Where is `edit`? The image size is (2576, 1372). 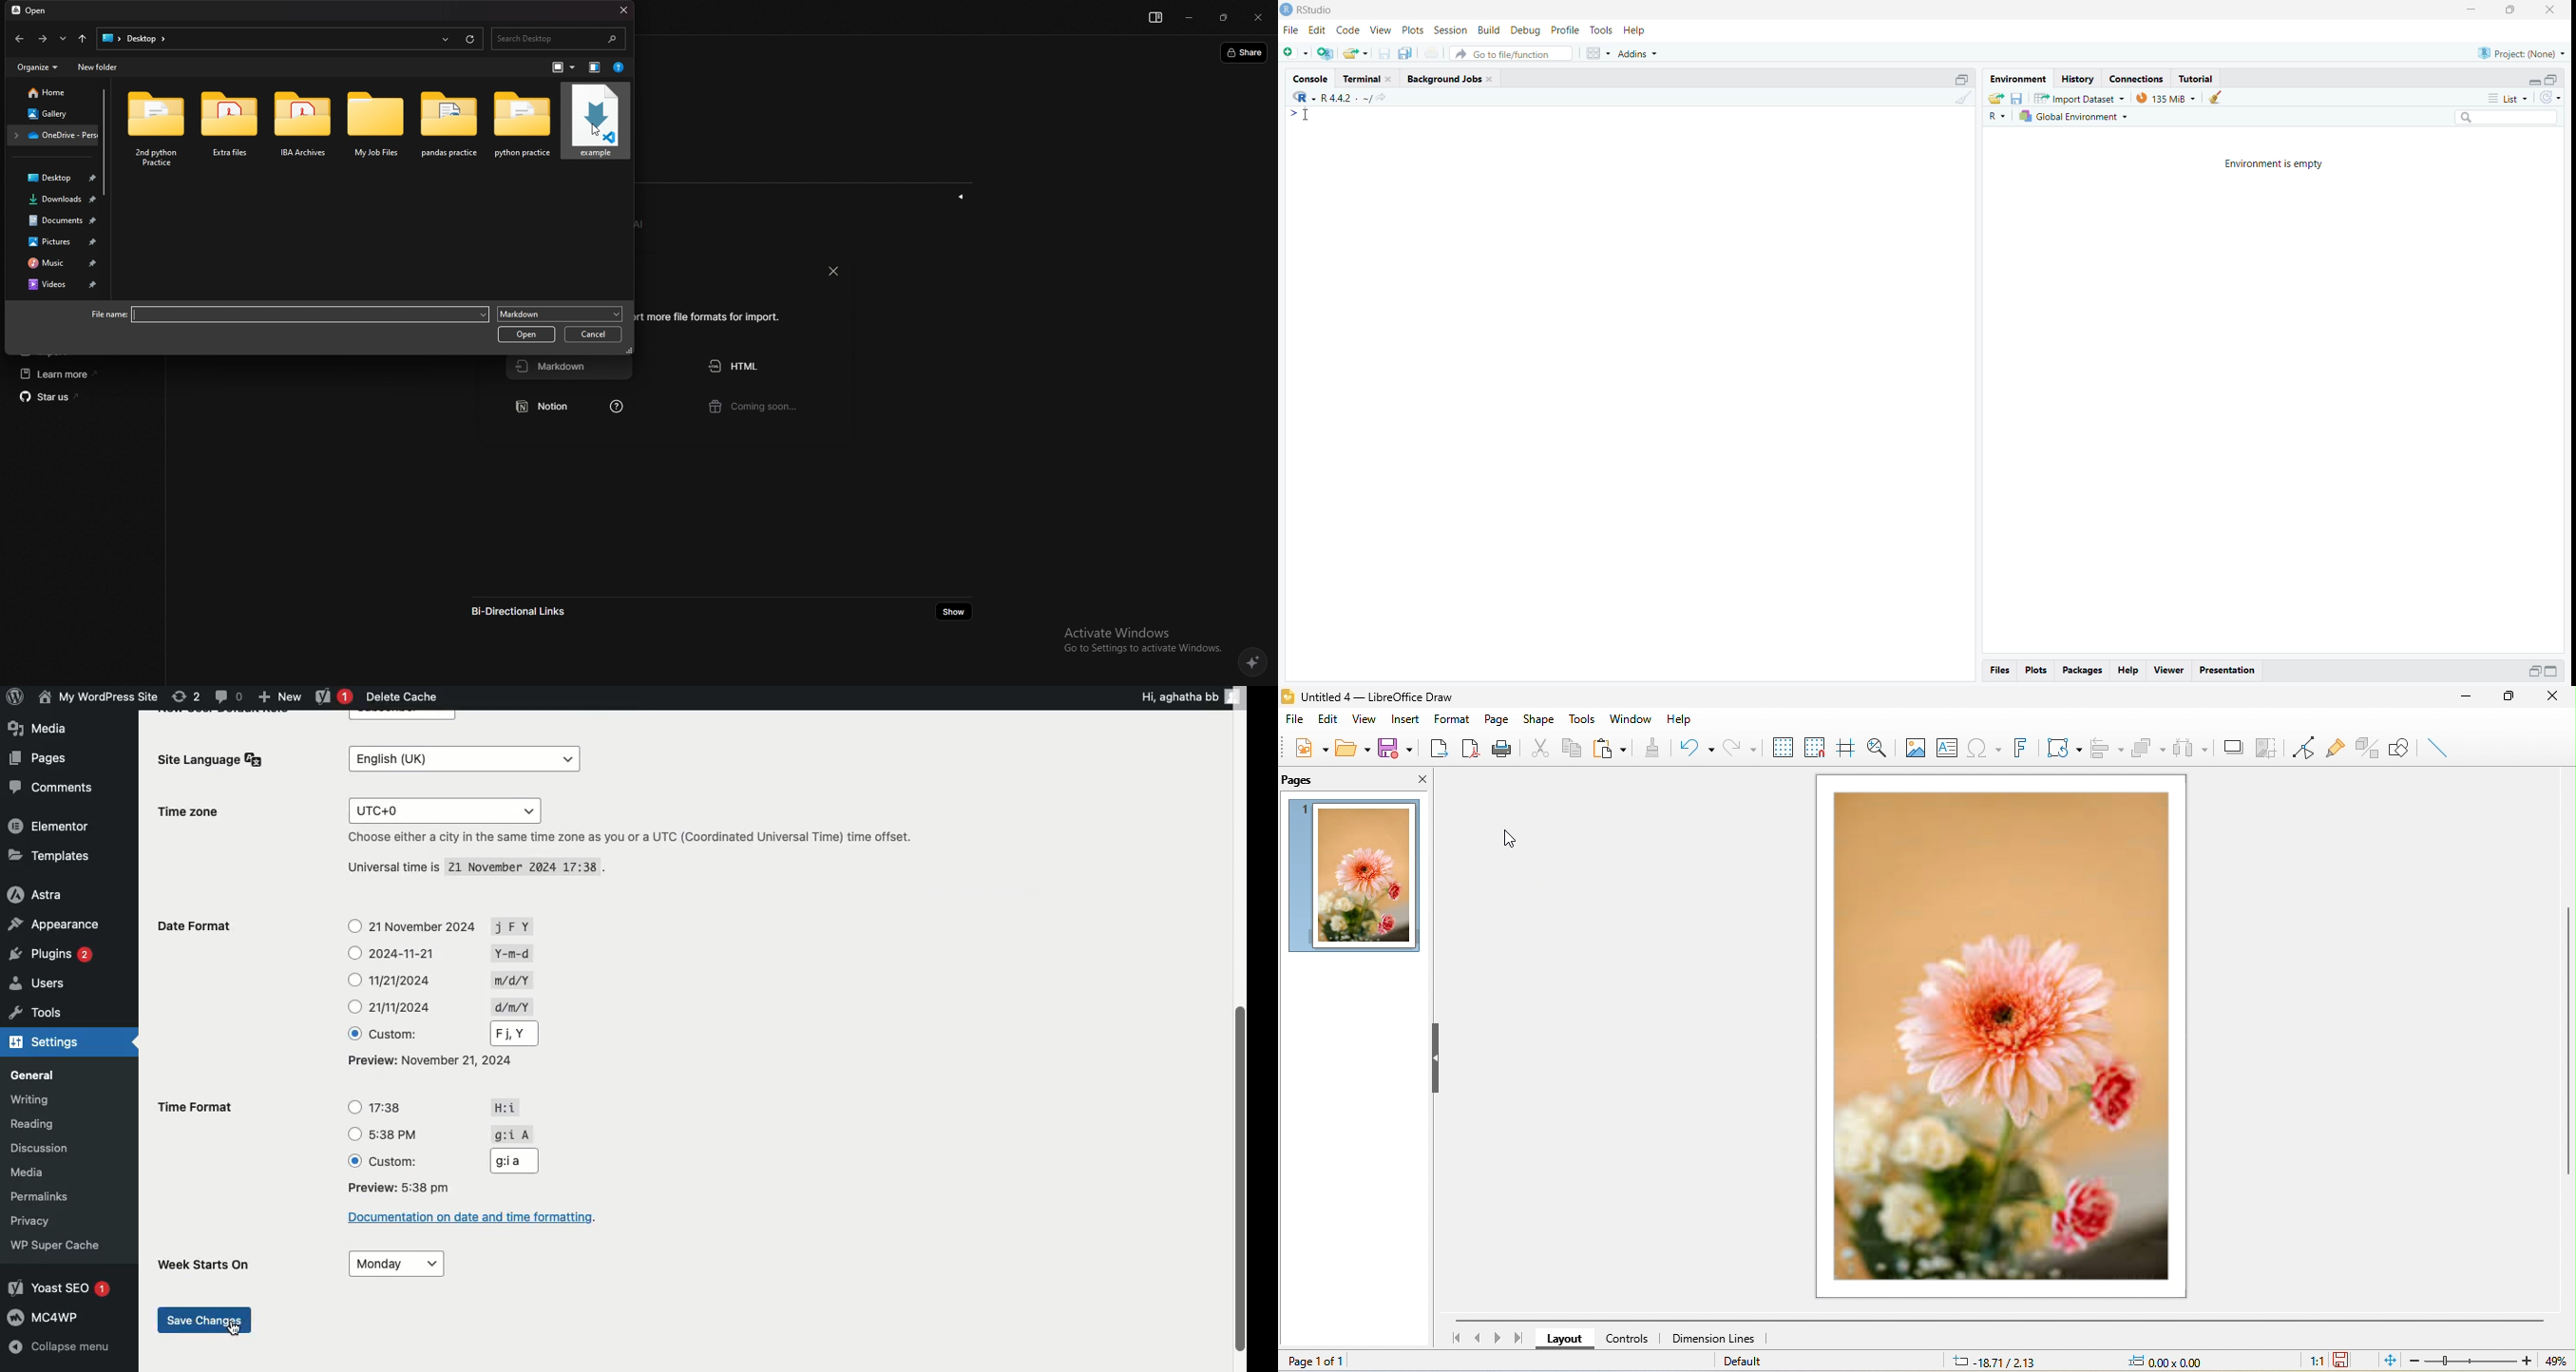
edit is located at coordinates (1329, 719).